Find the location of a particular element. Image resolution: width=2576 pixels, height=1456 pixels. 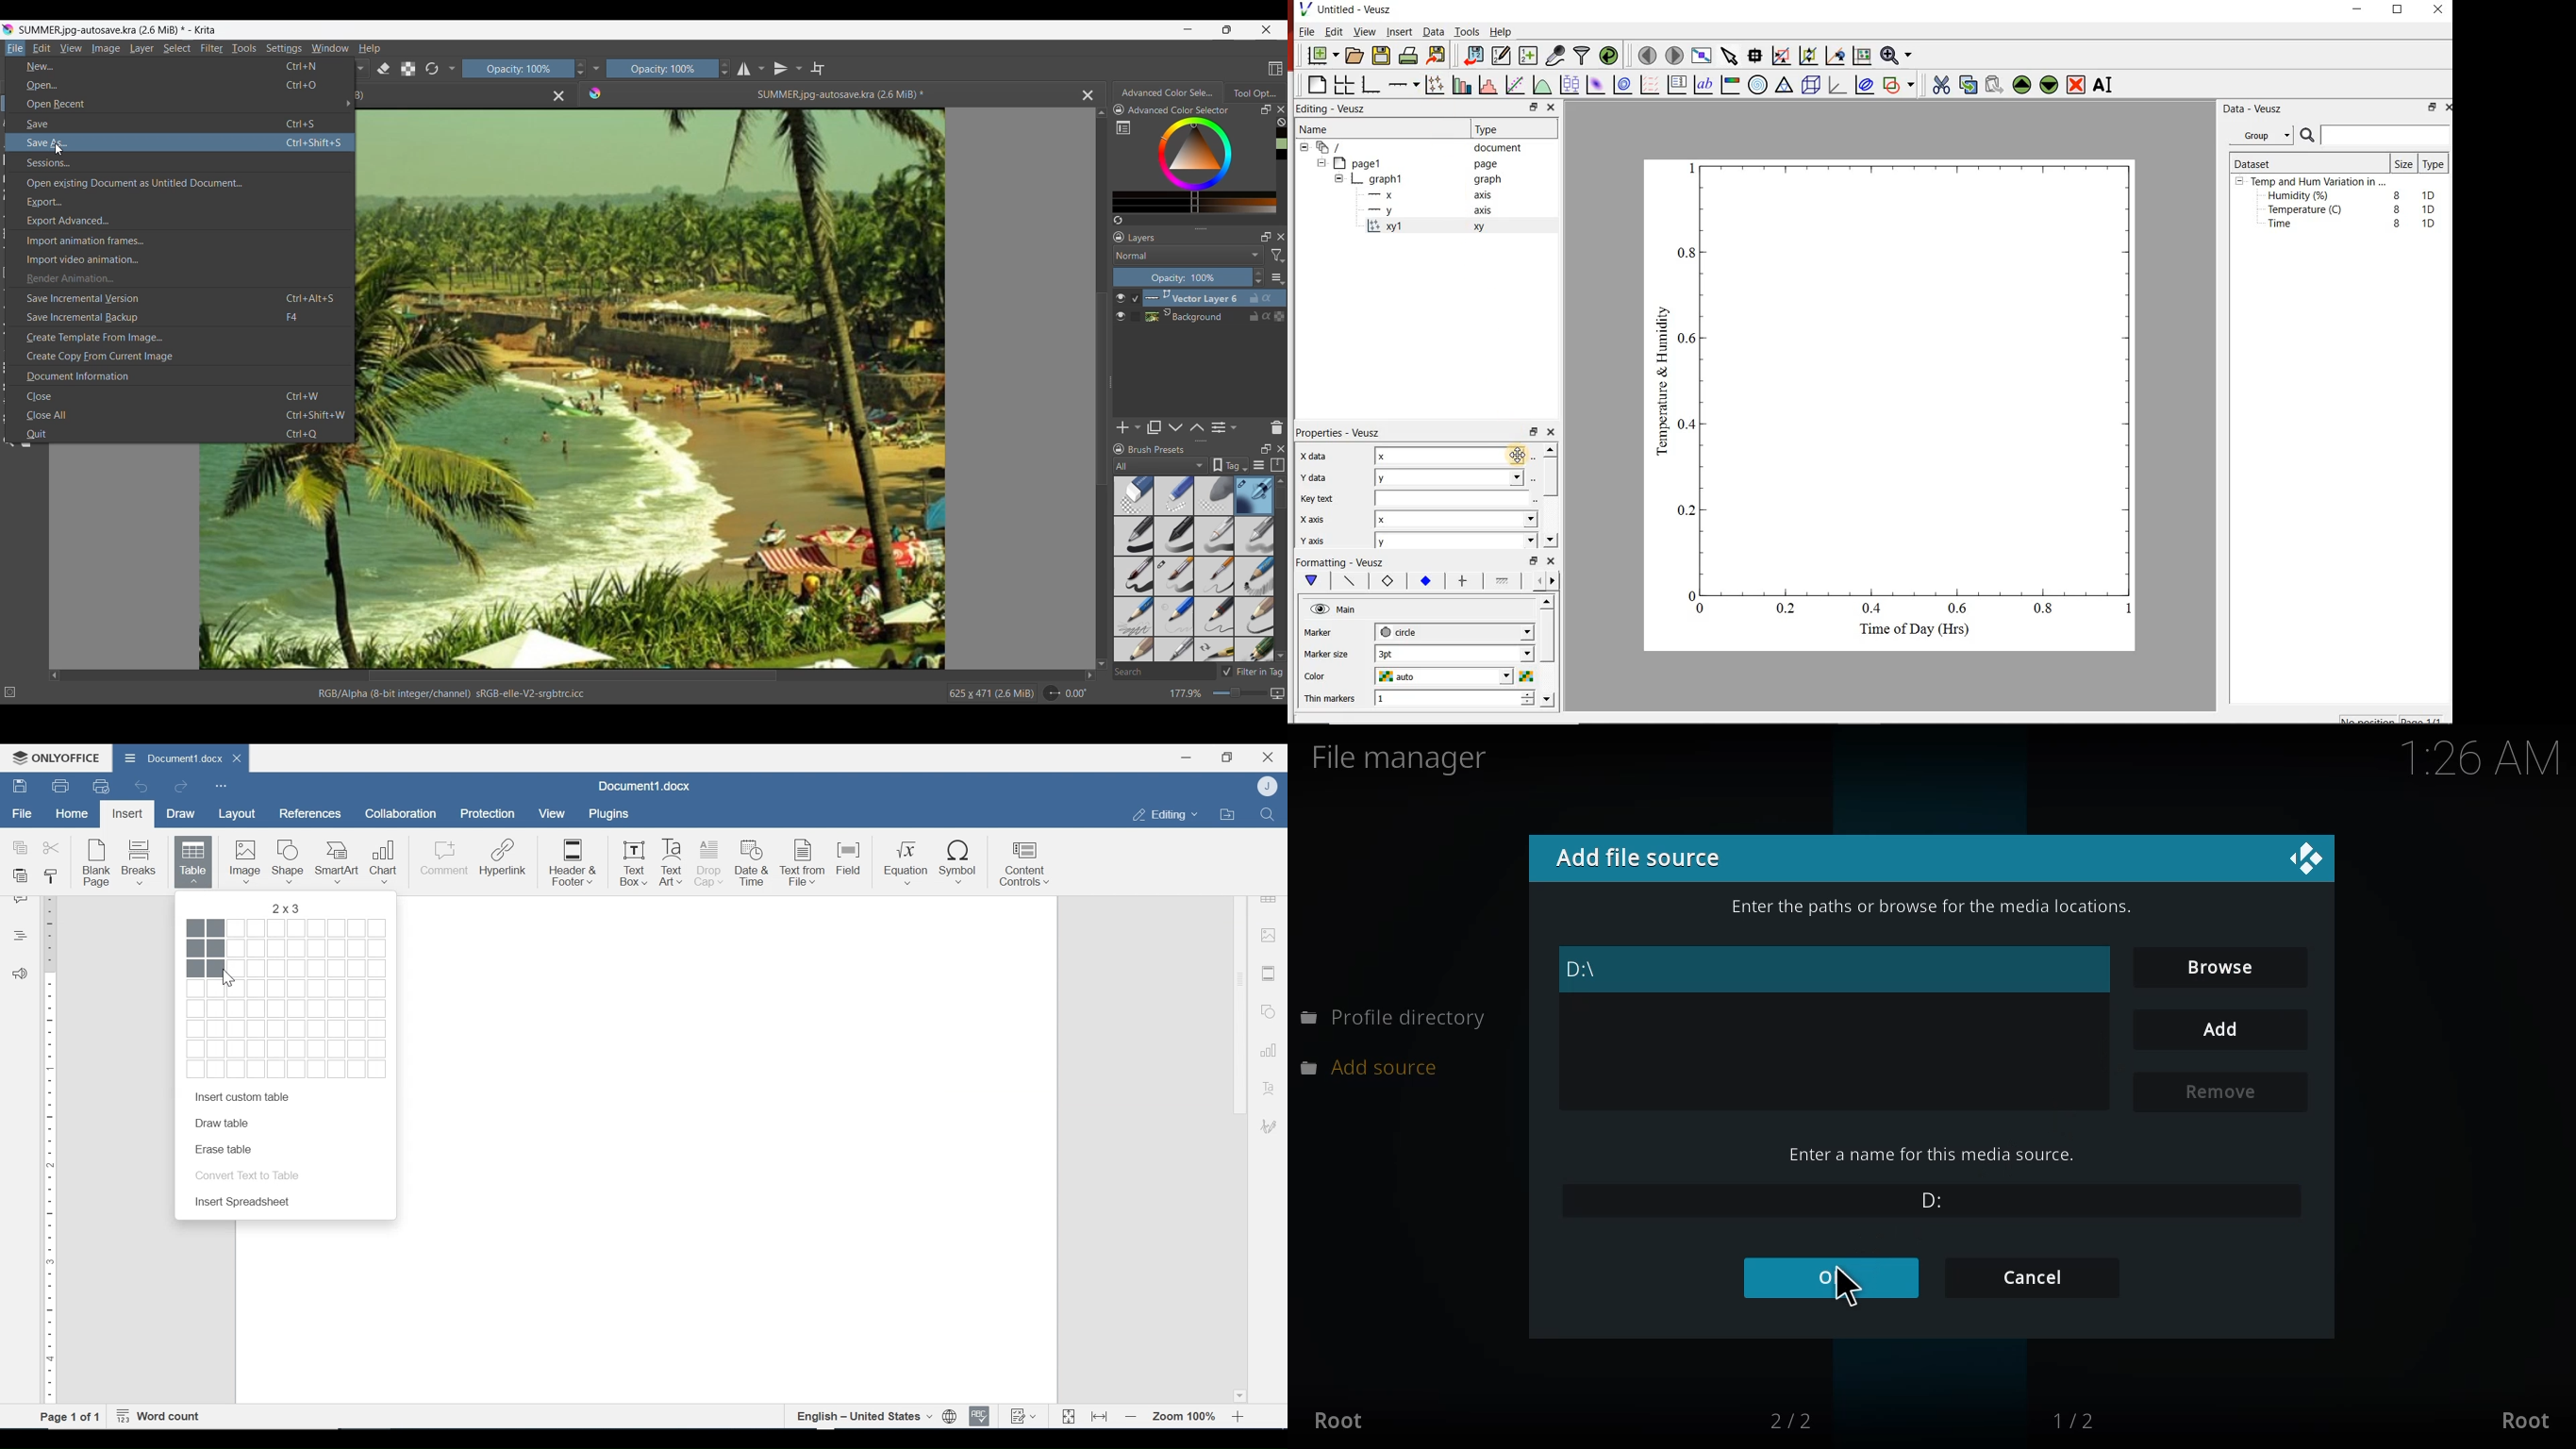

New is located at coordinates (180, 66).